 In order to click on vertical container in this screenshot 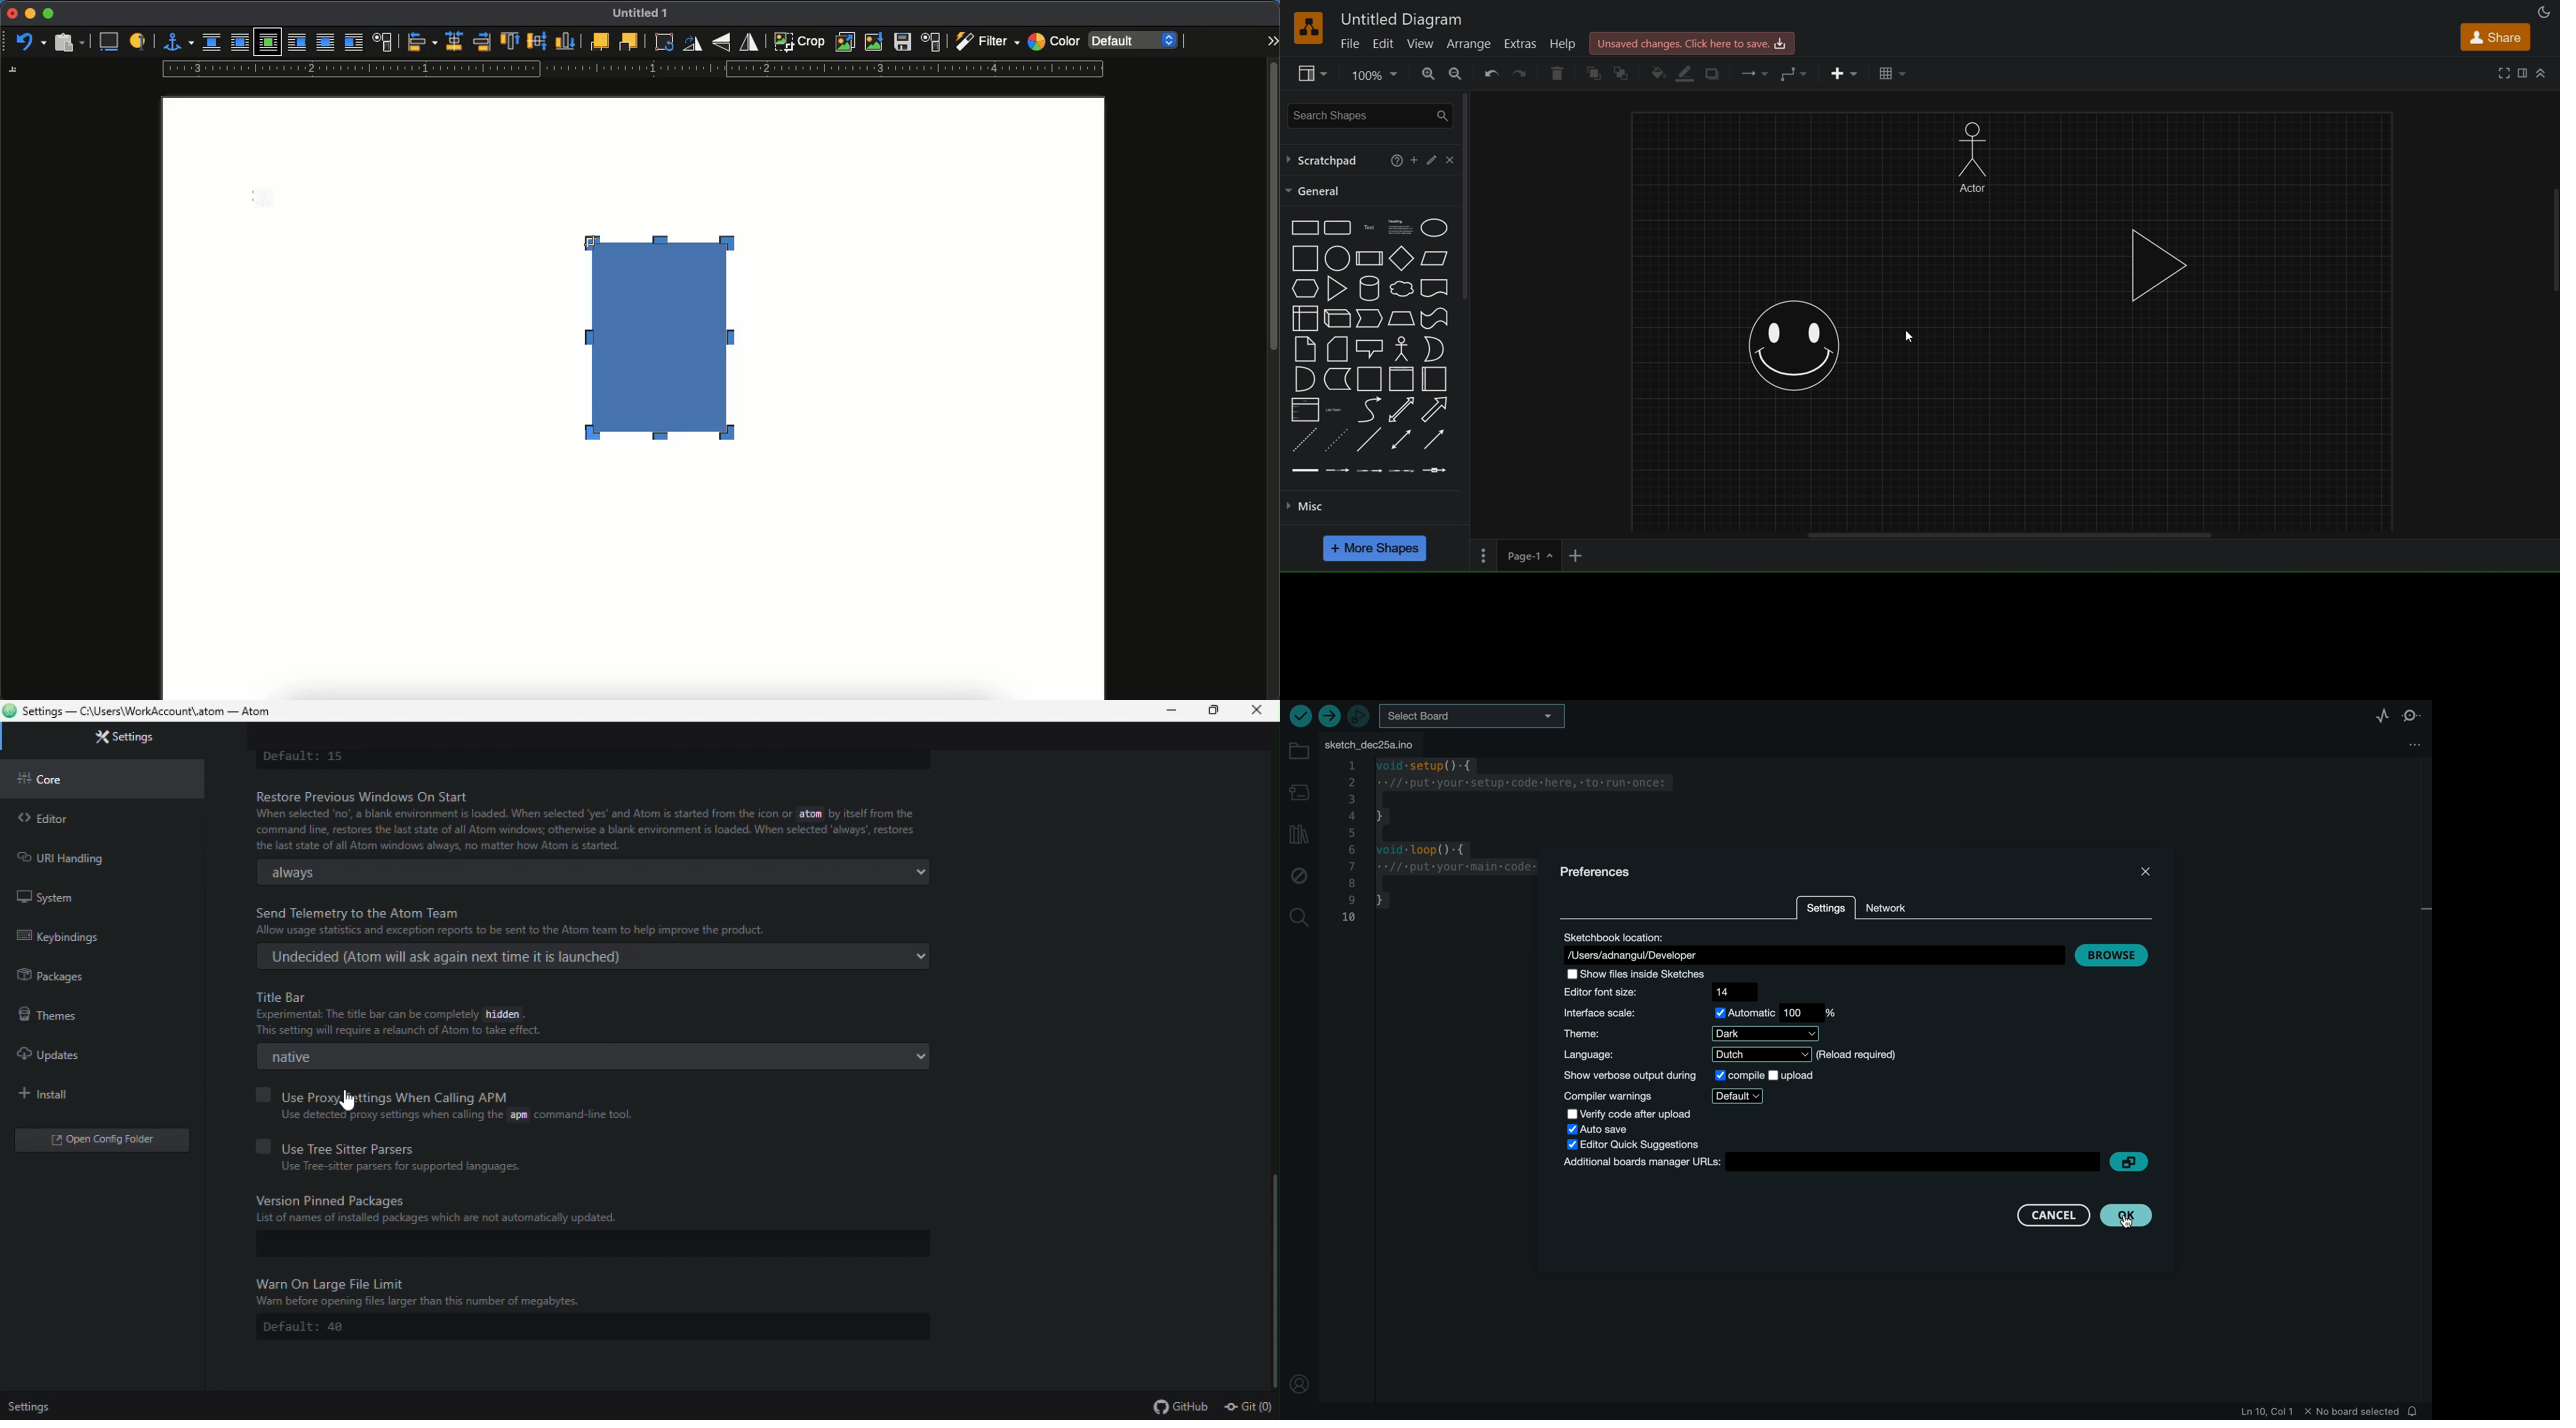, I will do `click(1401, 379)`.